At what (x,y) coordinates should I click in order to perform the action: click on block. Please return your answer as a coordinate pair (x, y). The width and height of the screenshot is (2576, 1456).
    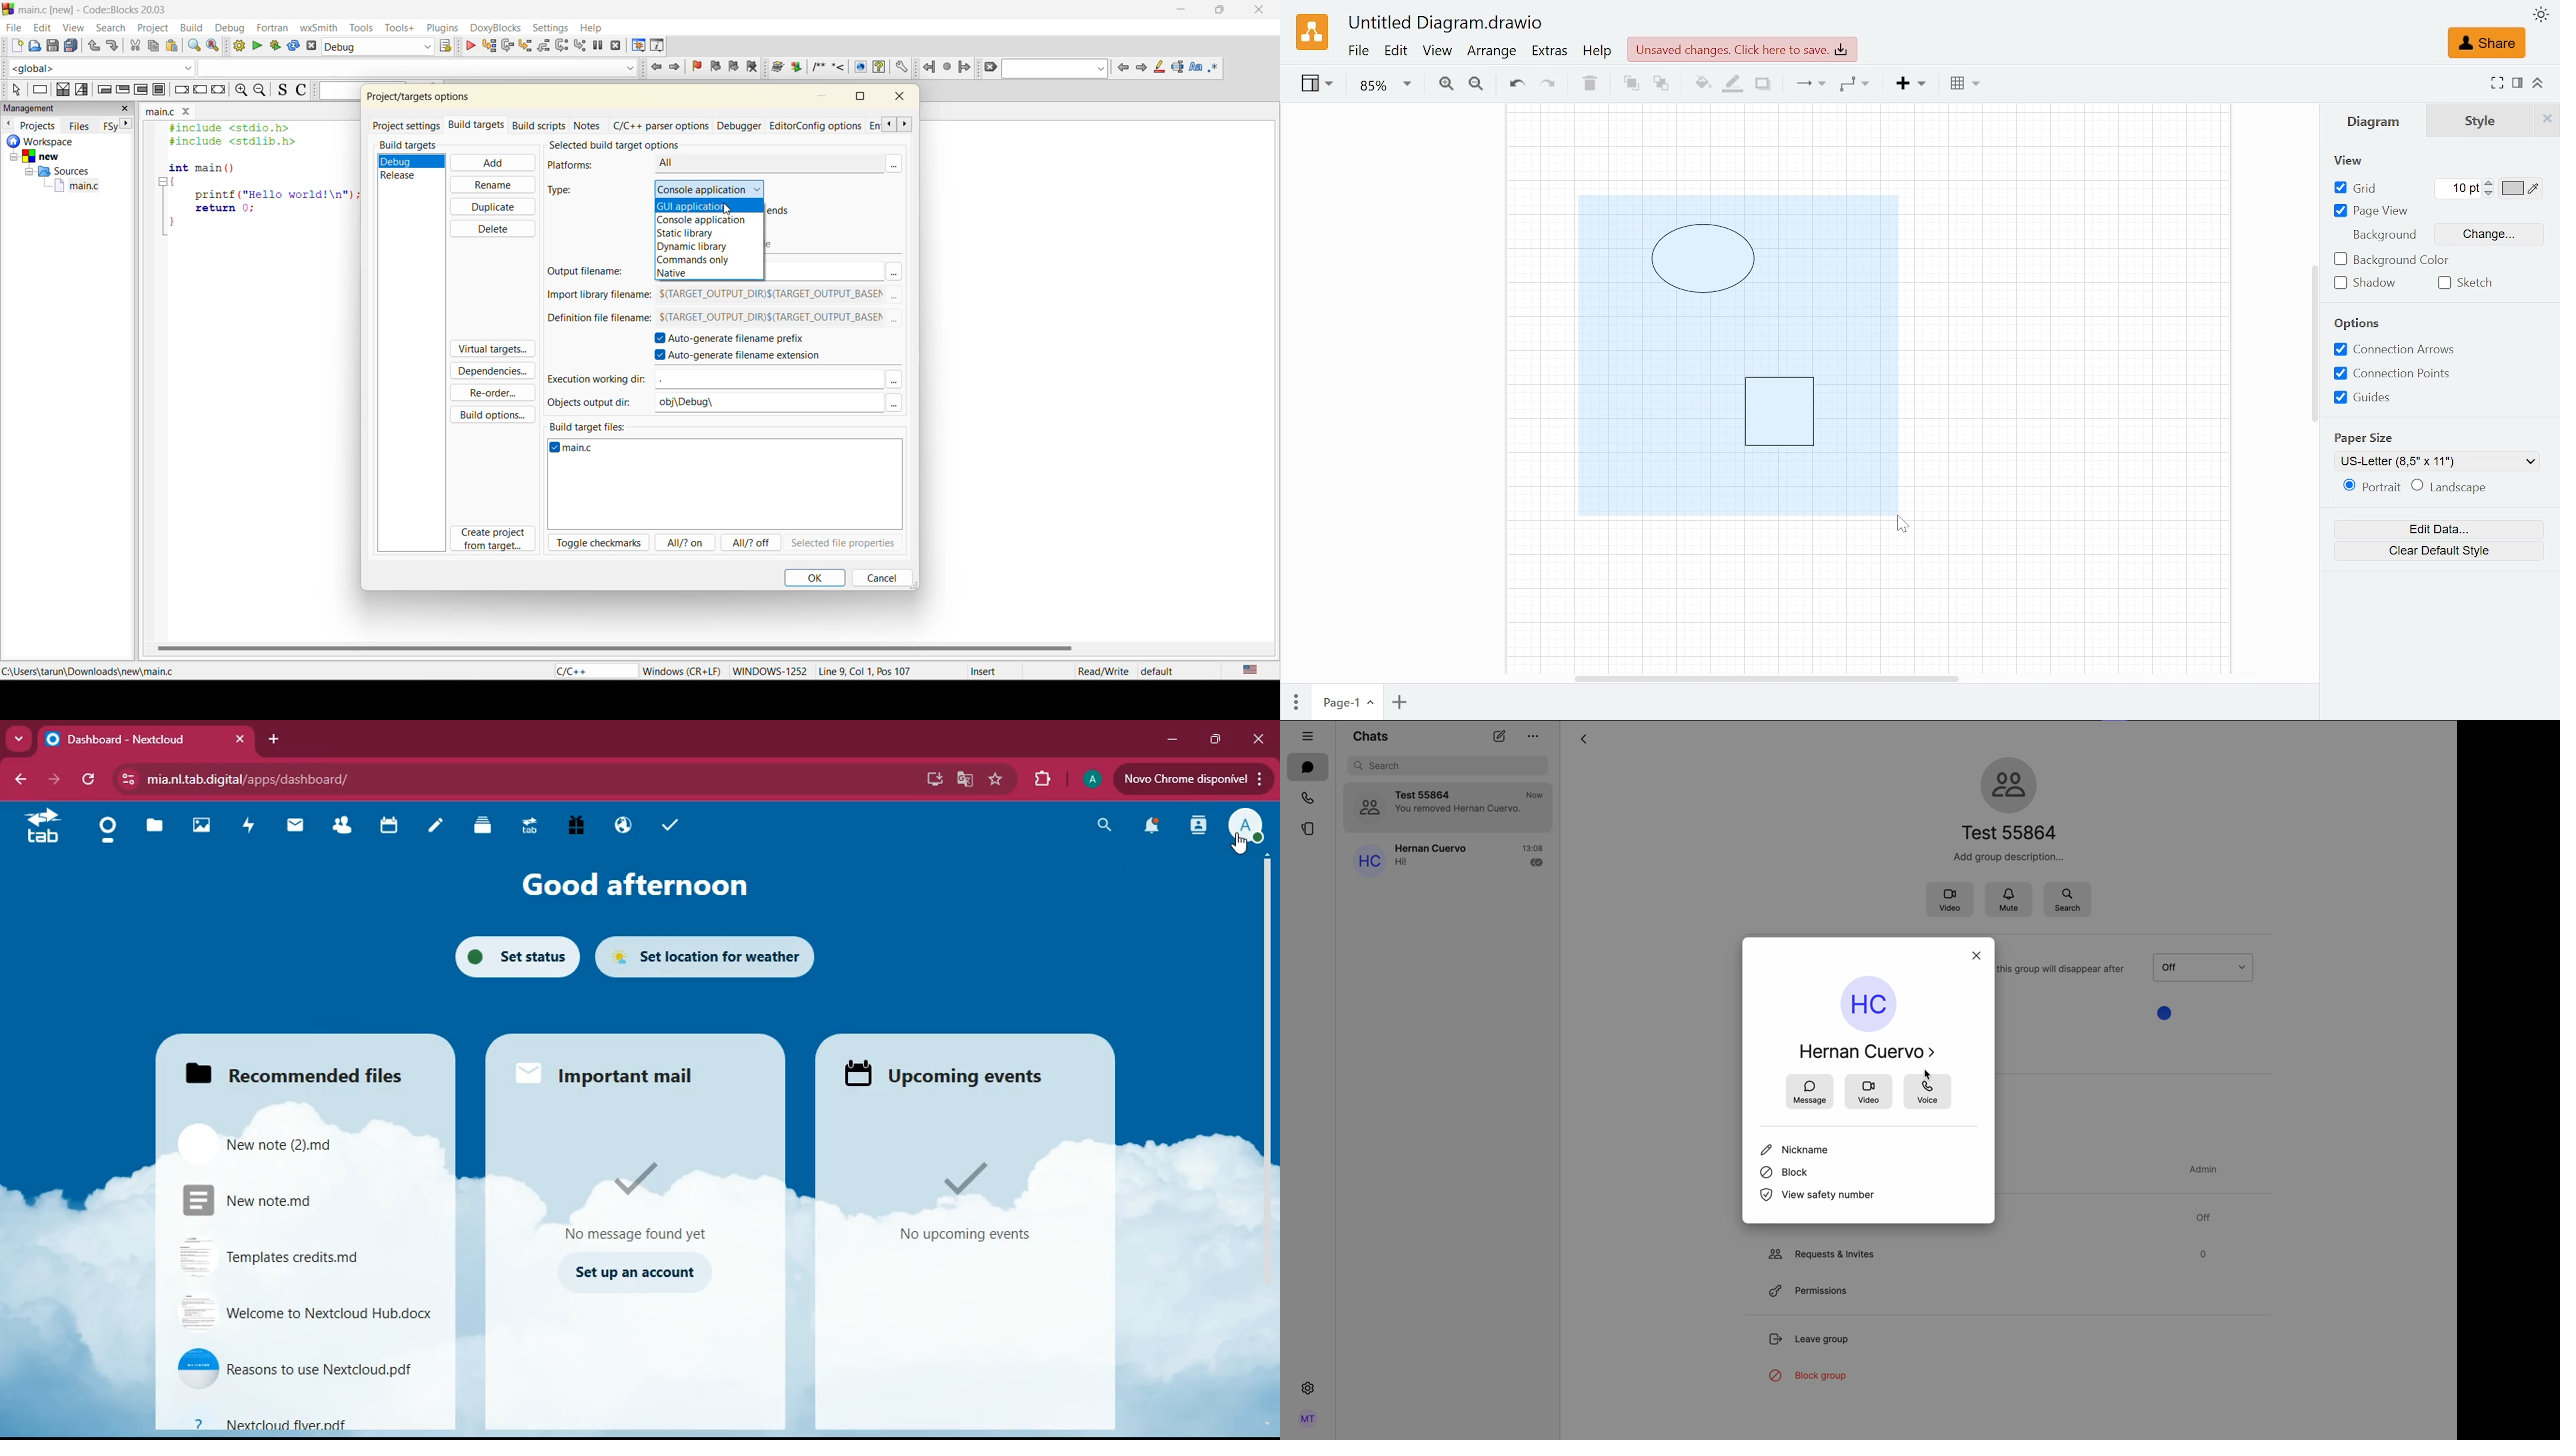
    Looking at the image, I should click on (1785, 1171).